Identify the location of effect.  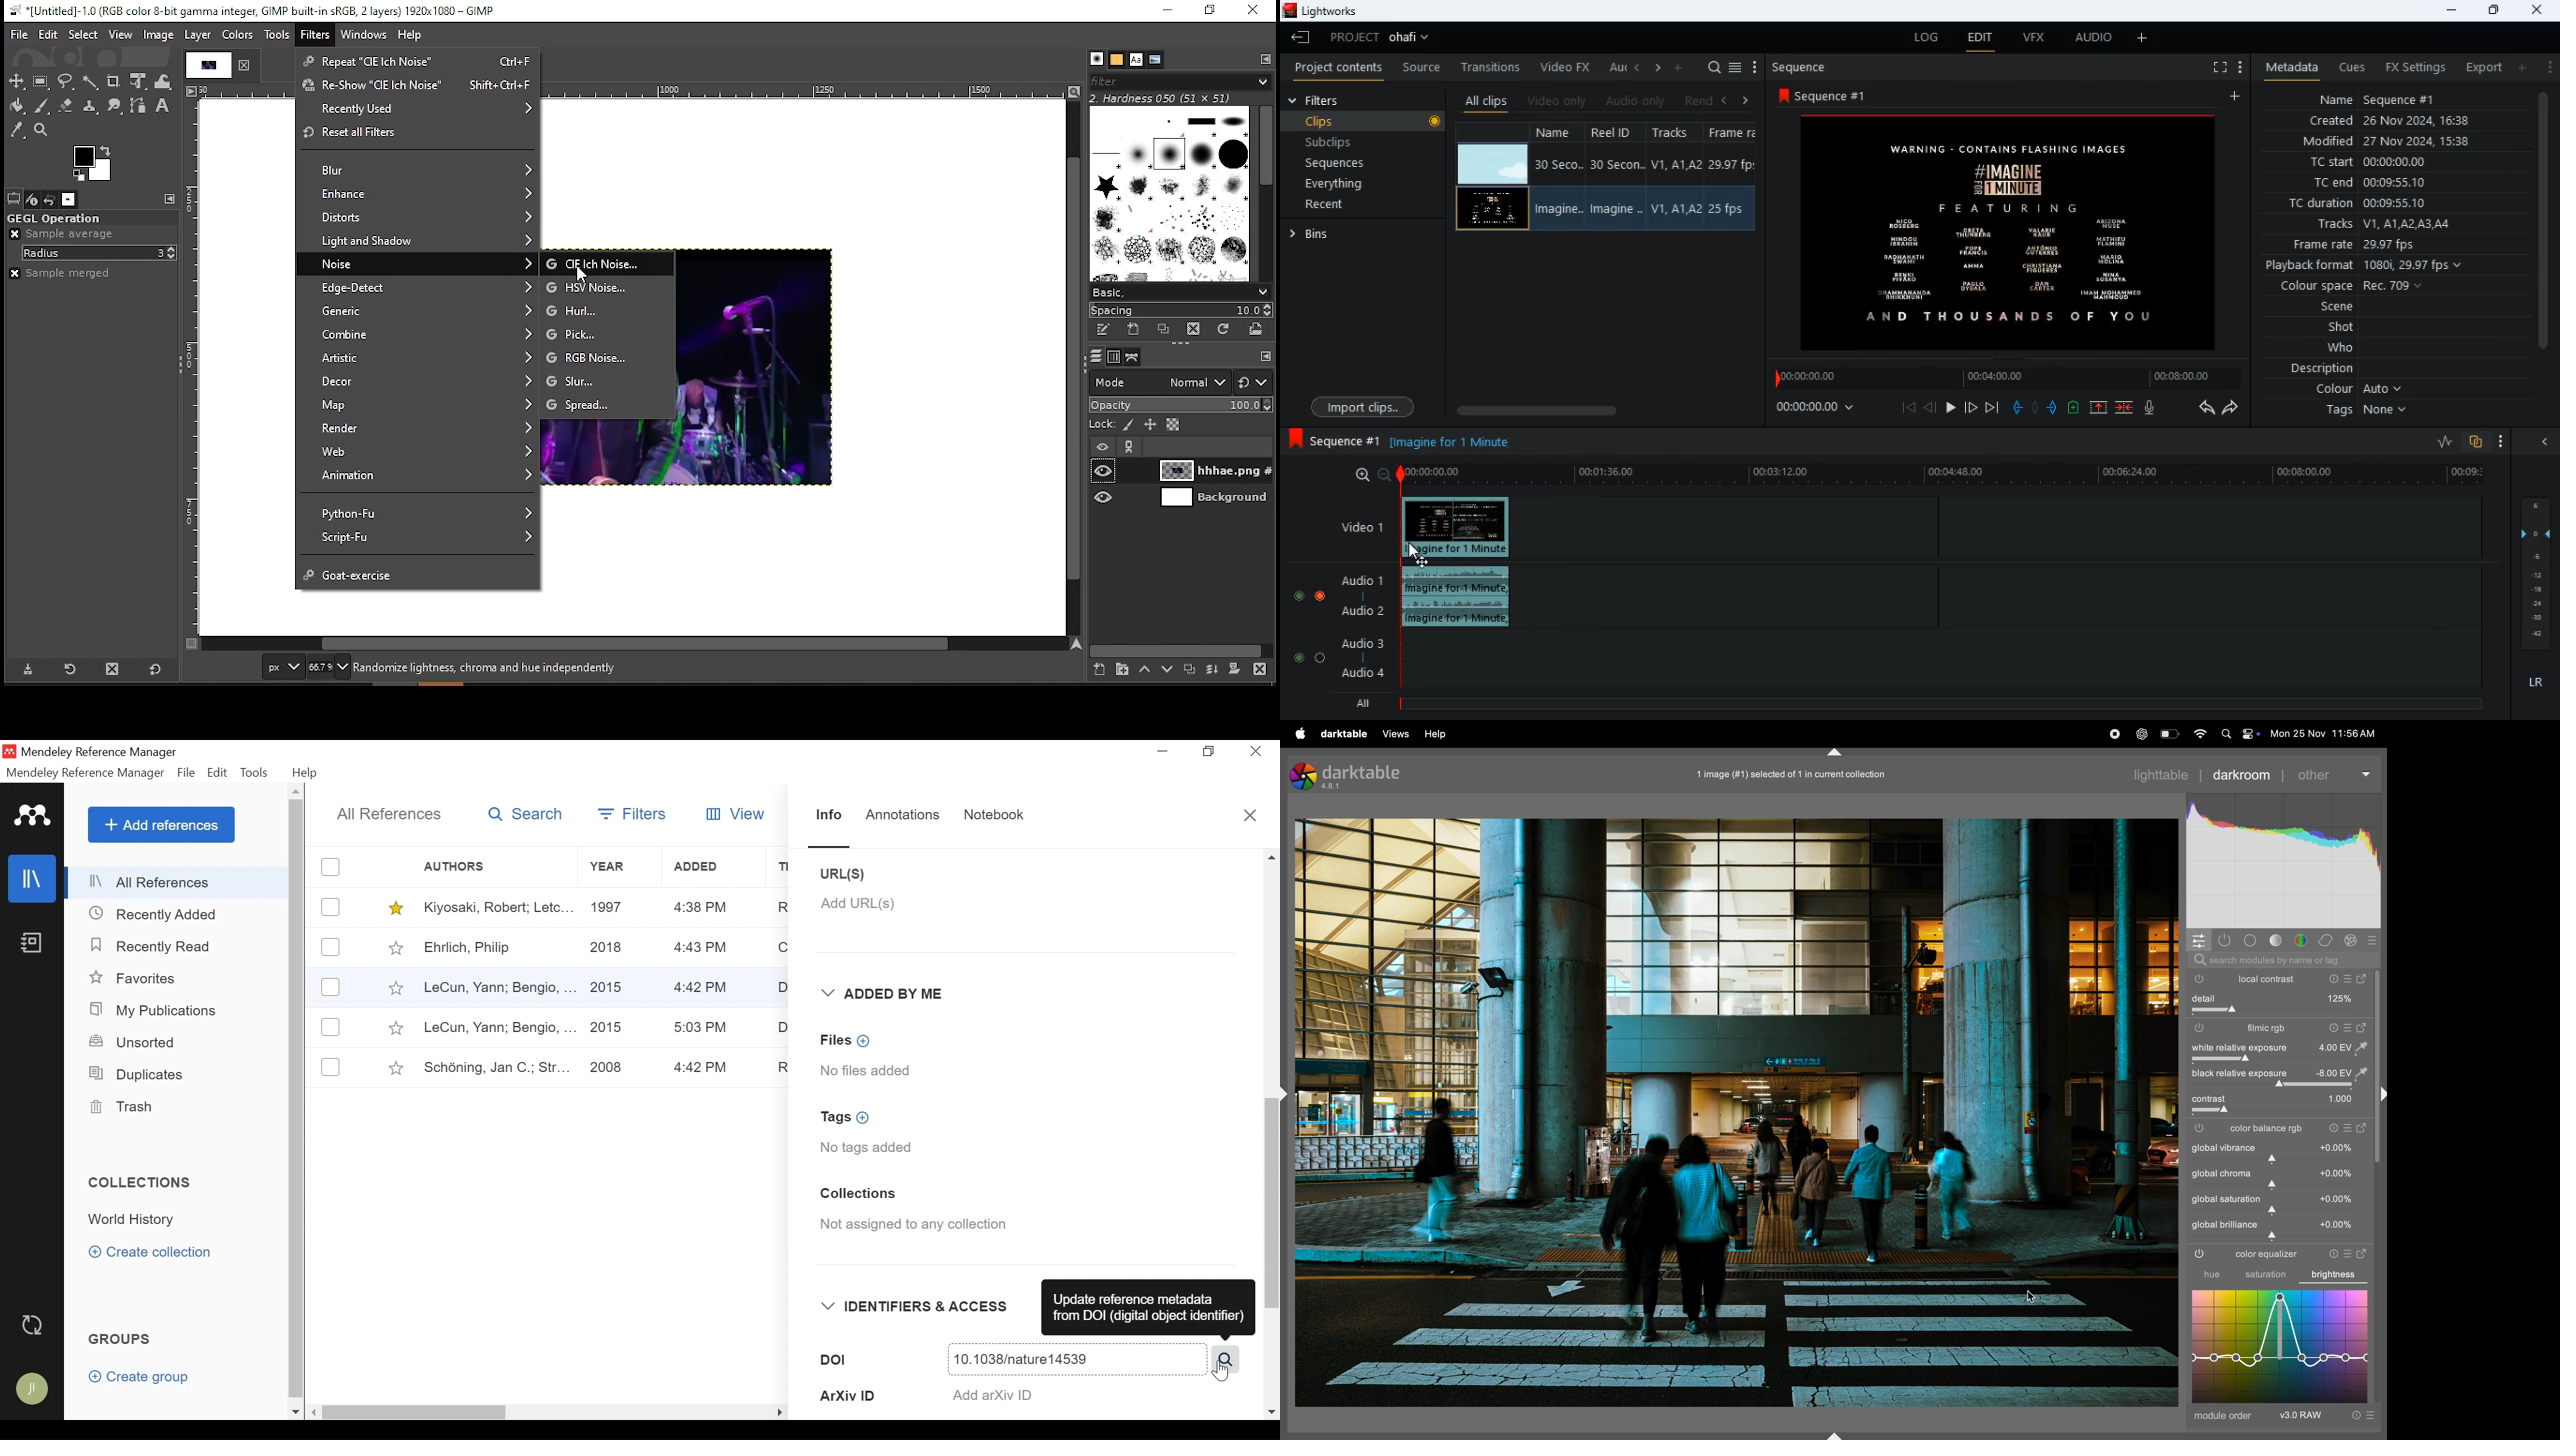
(2351, 940).